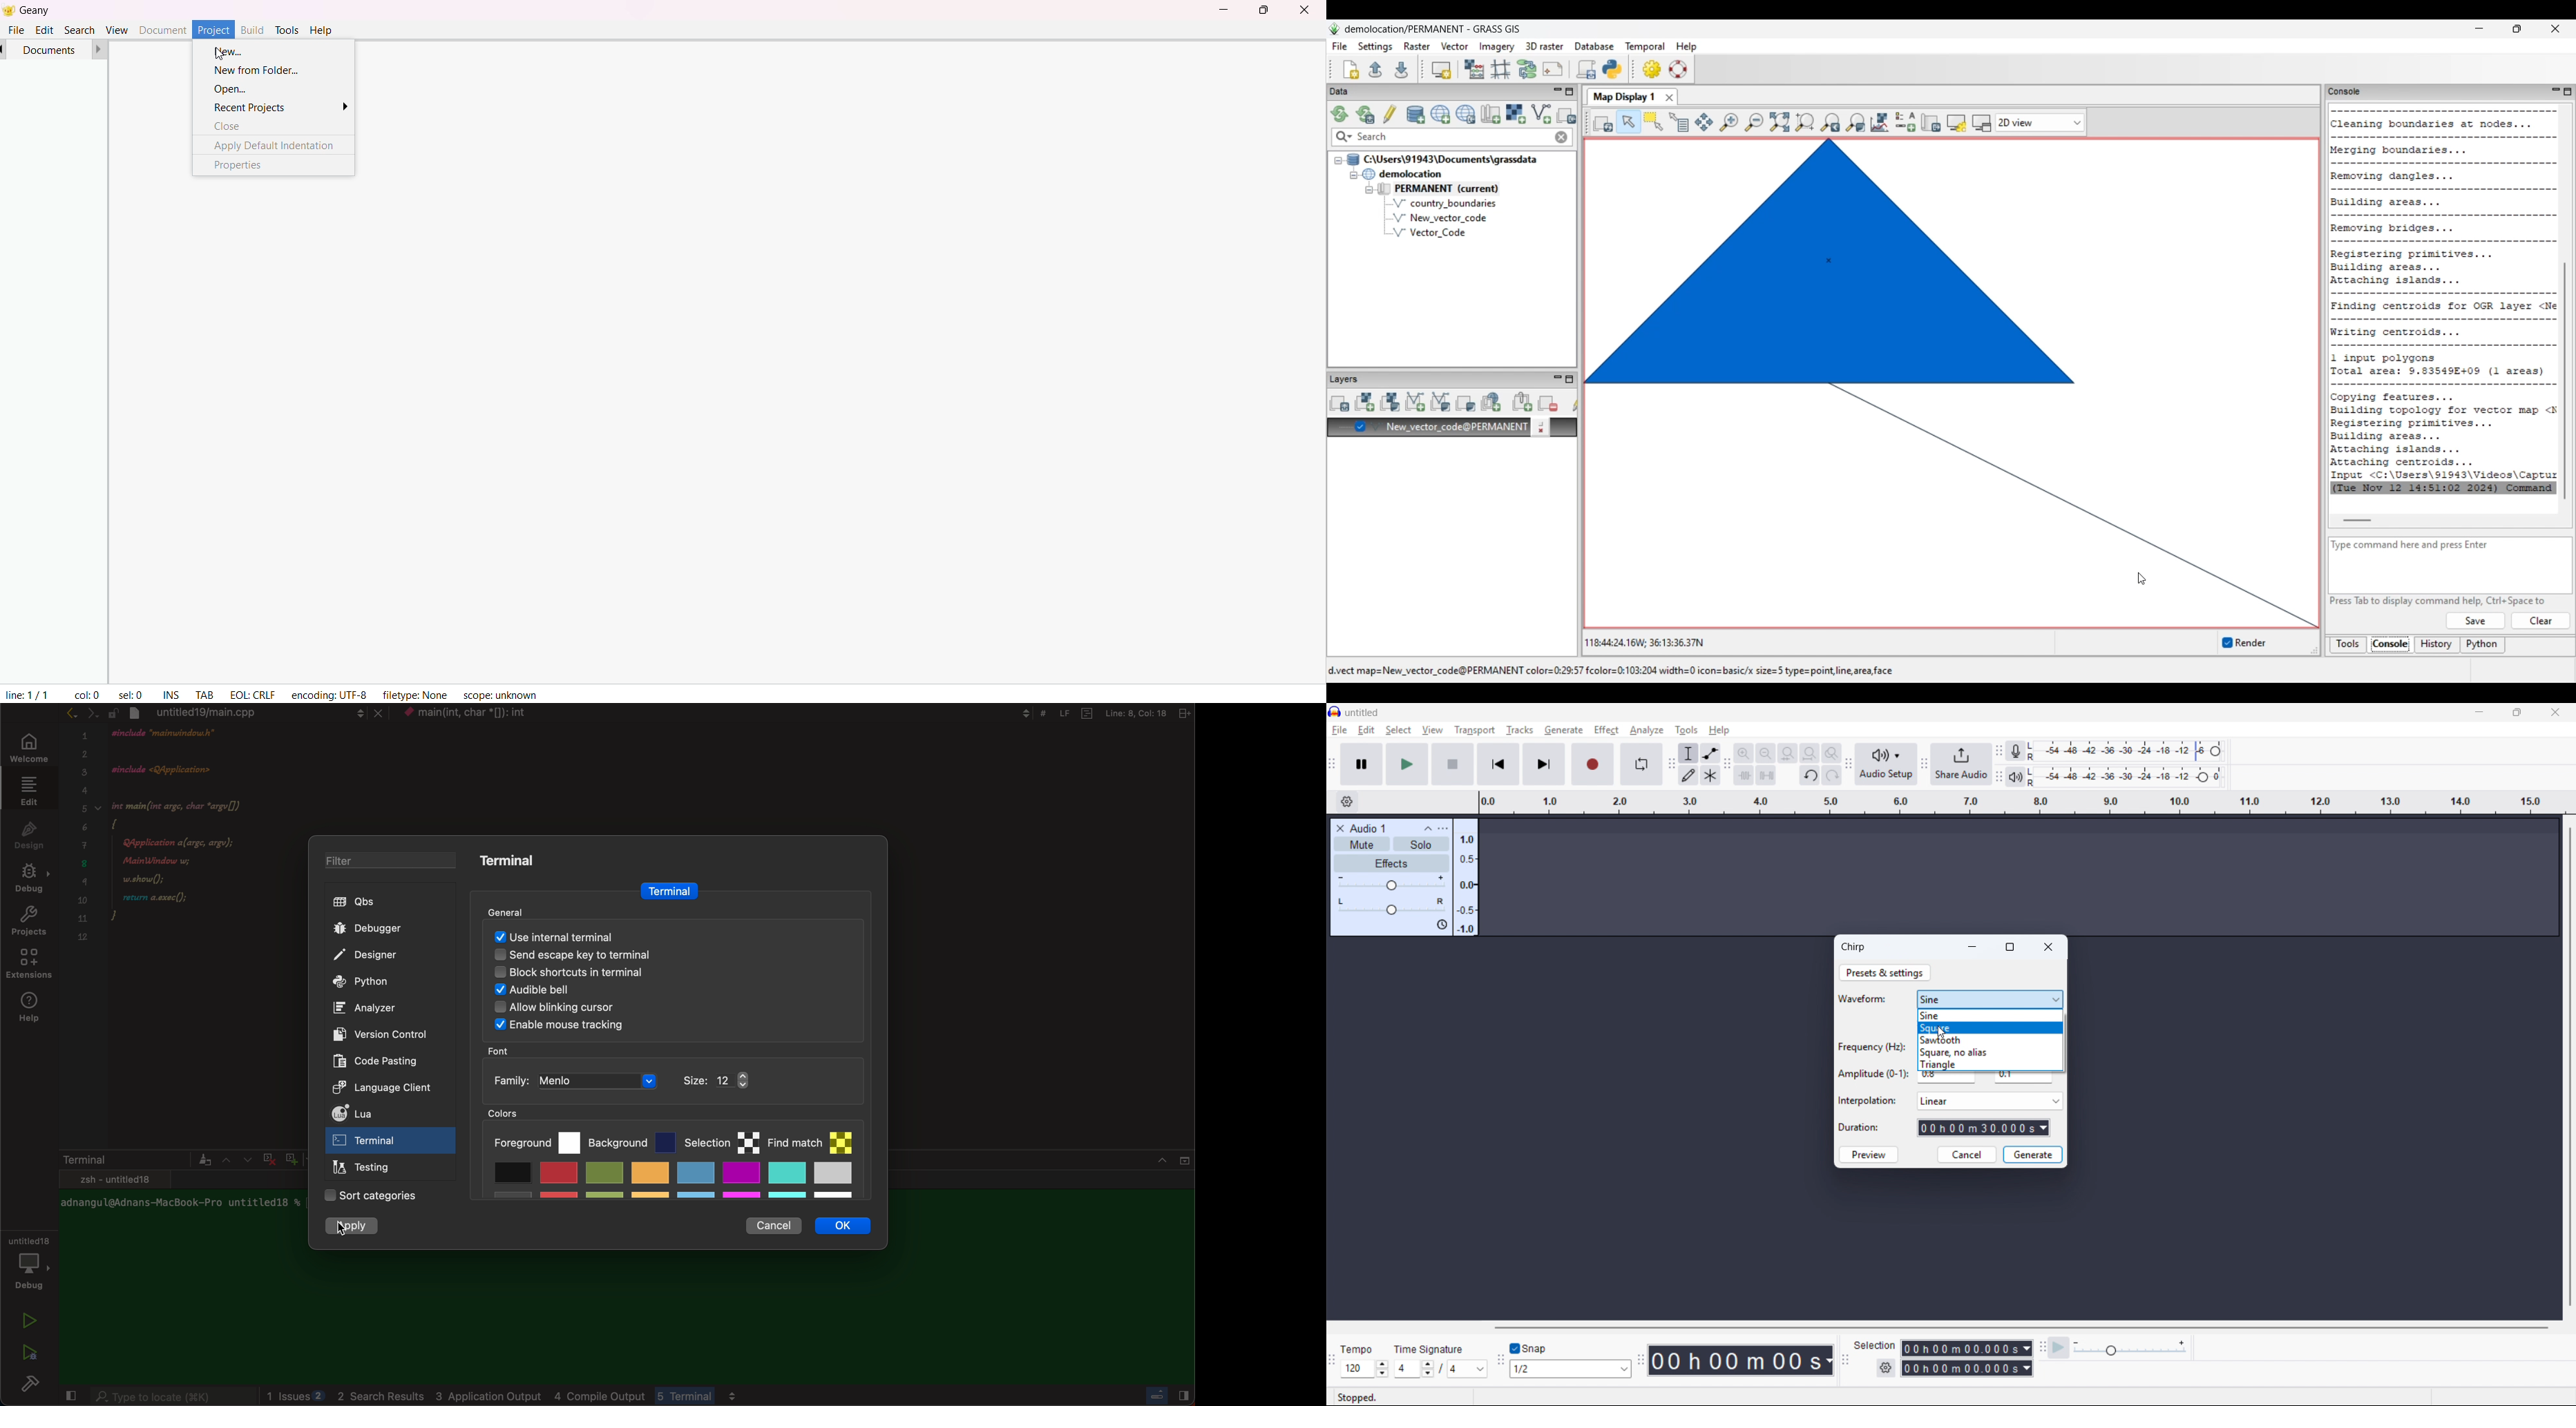 The image size is (2576, 1428). What do you see at coordinates (2131, 1349) in the screenshot?
I see `Playback speed ` at bounding box center [2131, 1349].